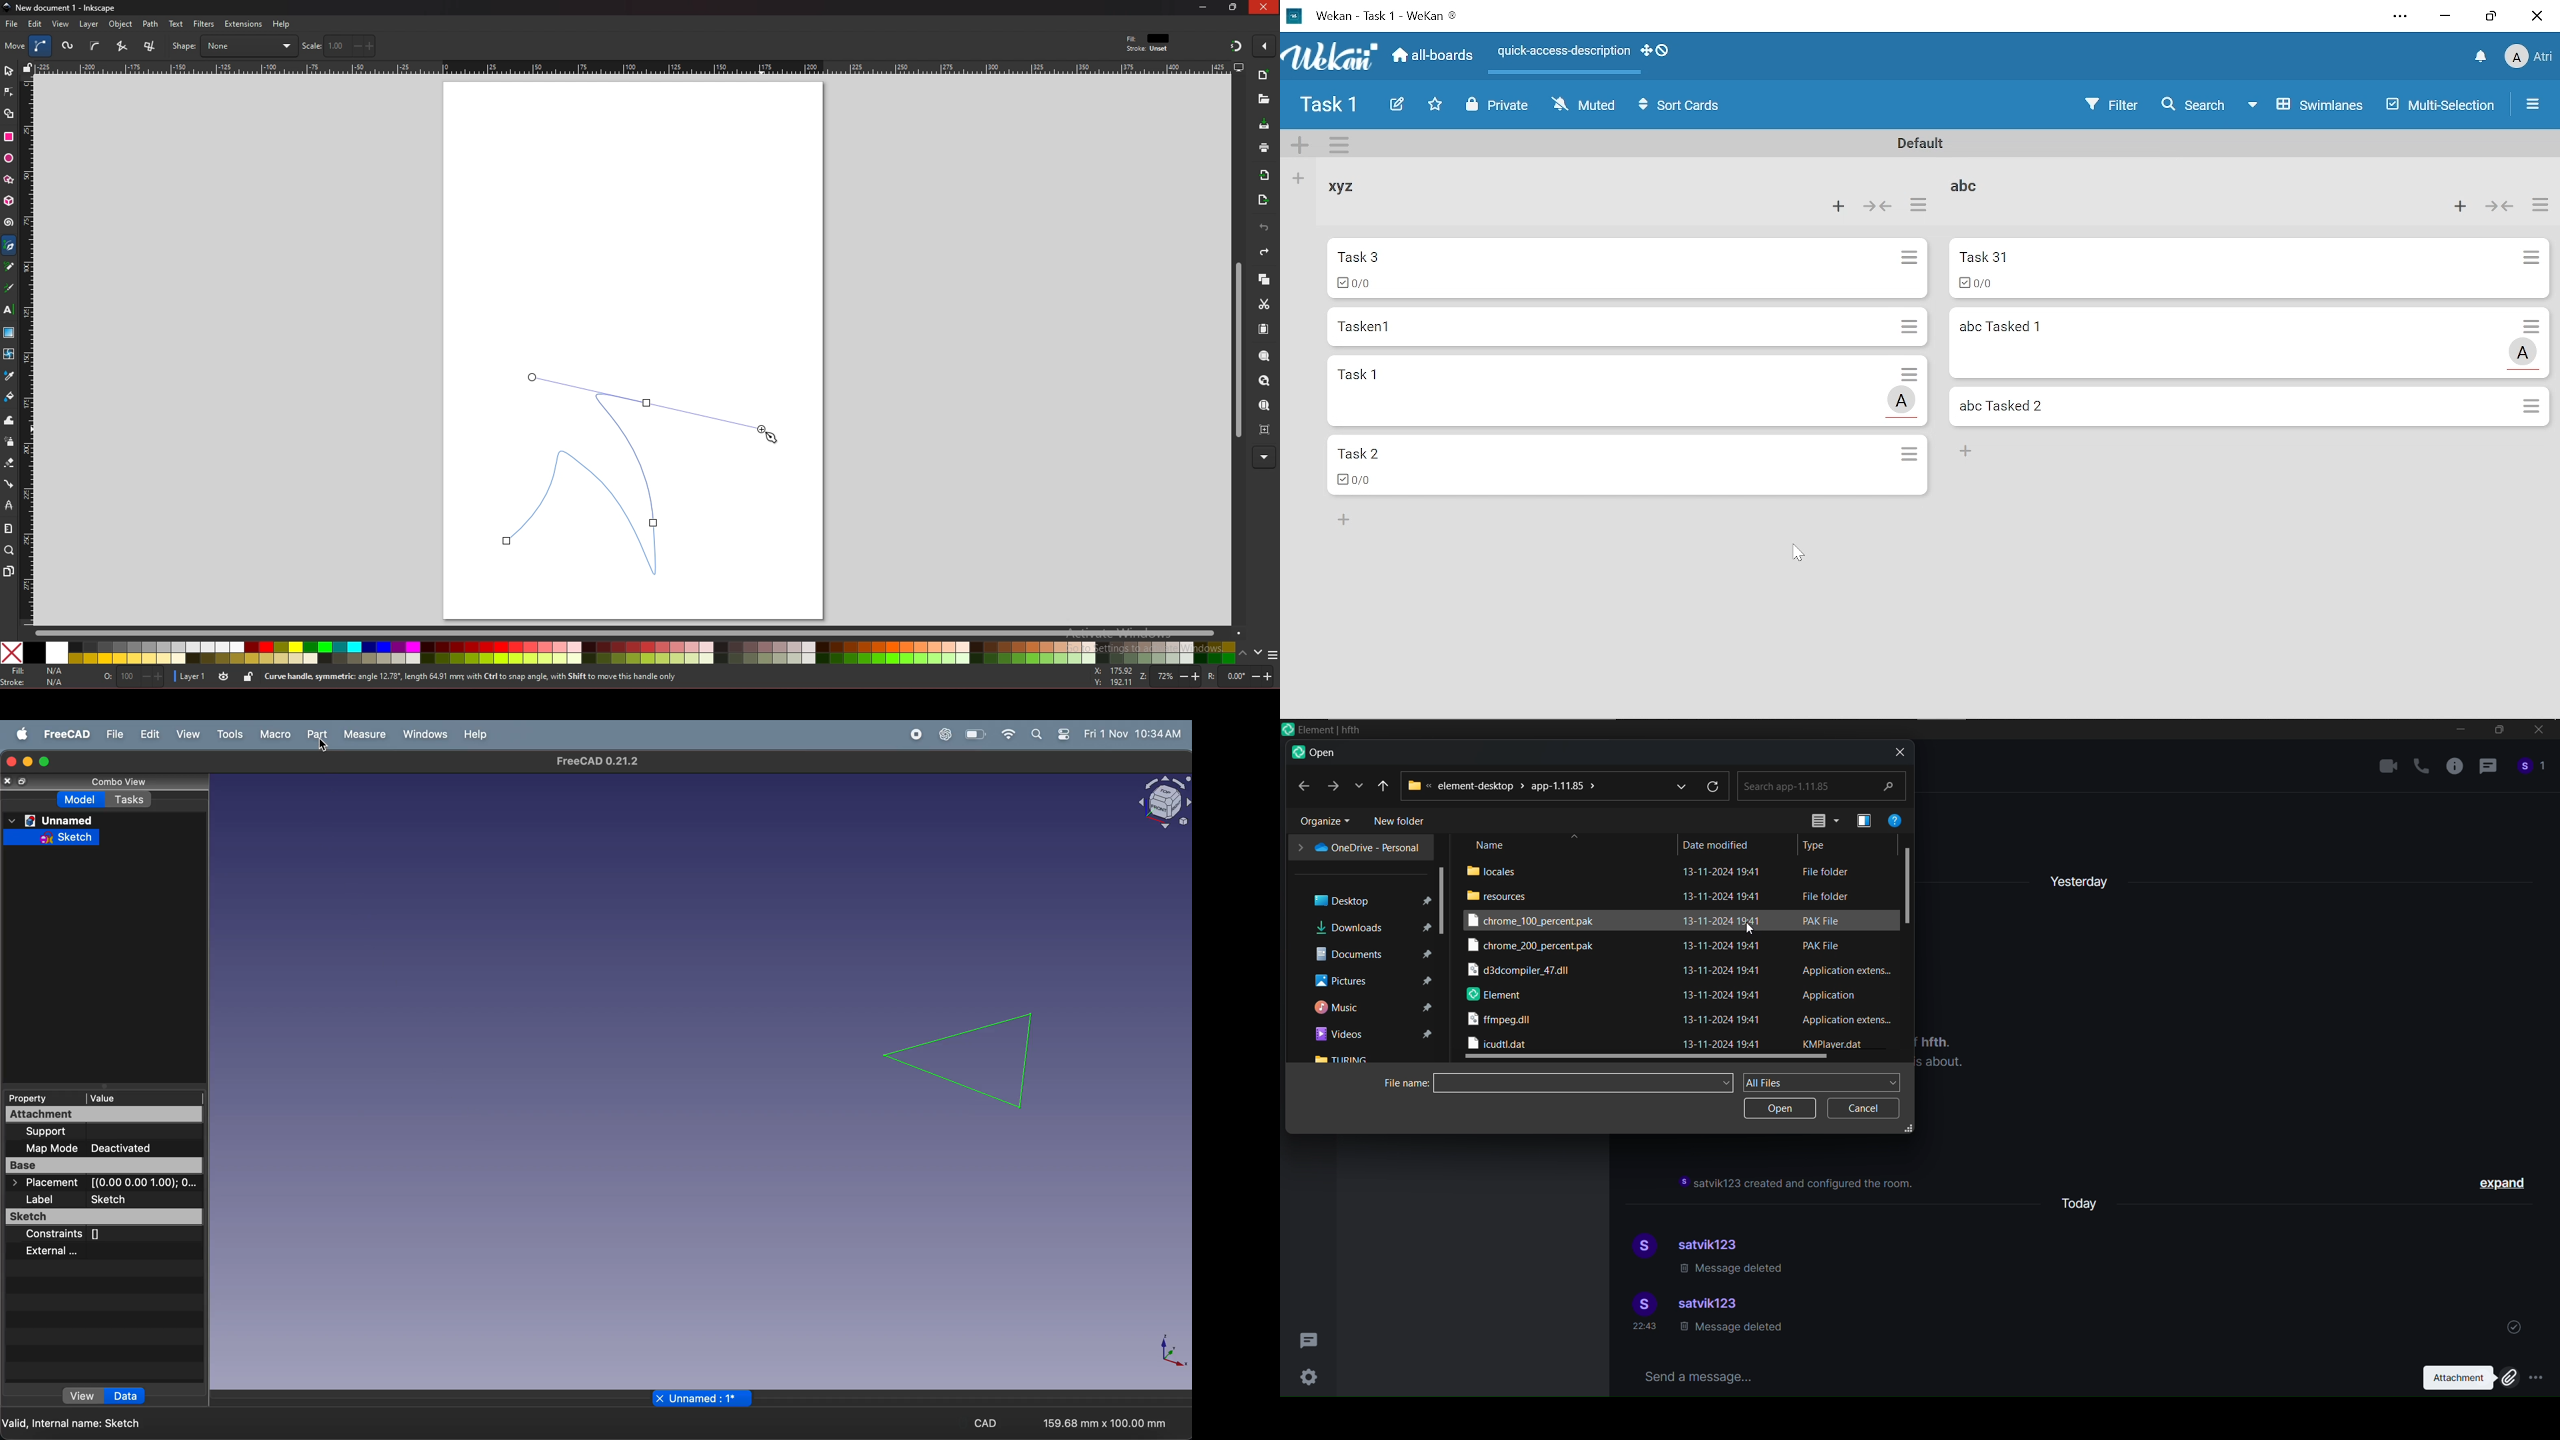 This screenshot has width=2576, height=1456. I want to click on place ment, so click(106, 1183).